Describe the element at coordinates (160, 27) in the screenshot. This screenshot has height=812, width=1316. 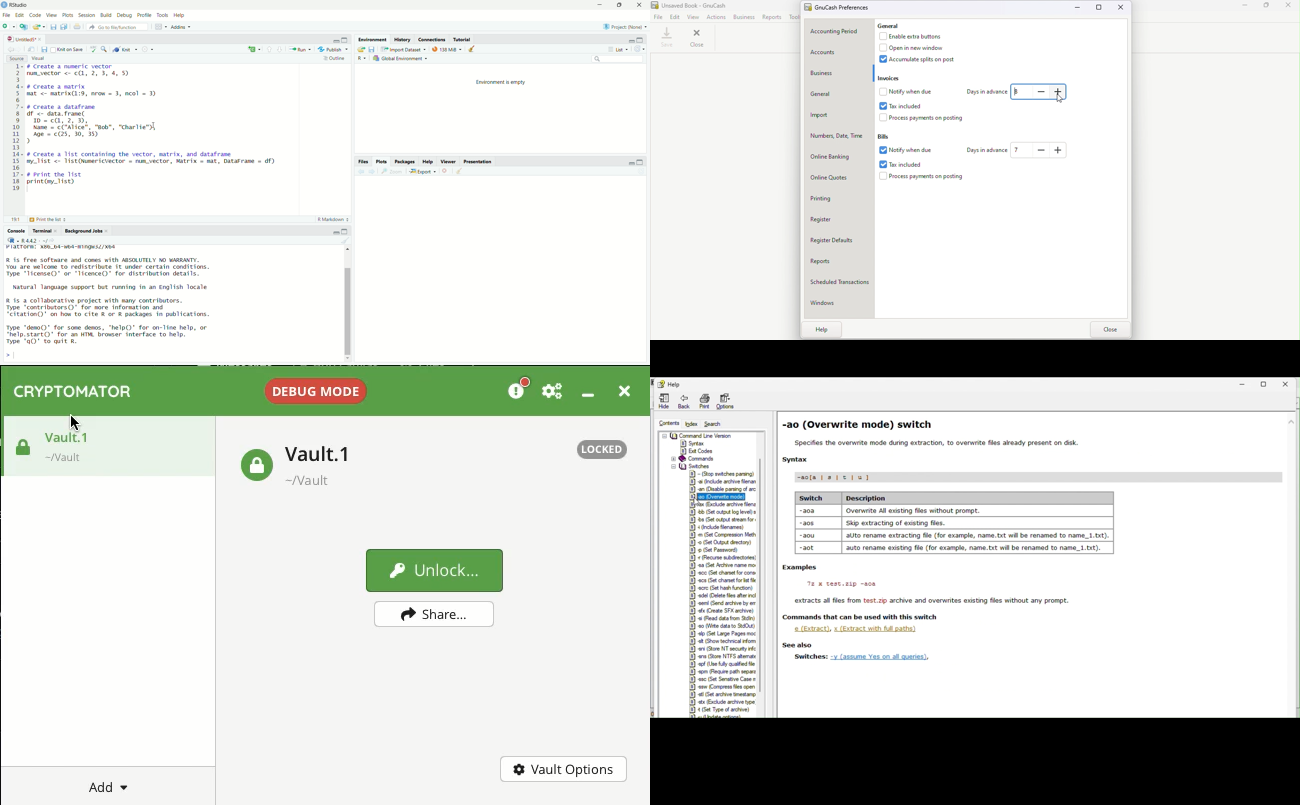
I see `grid` at that location.